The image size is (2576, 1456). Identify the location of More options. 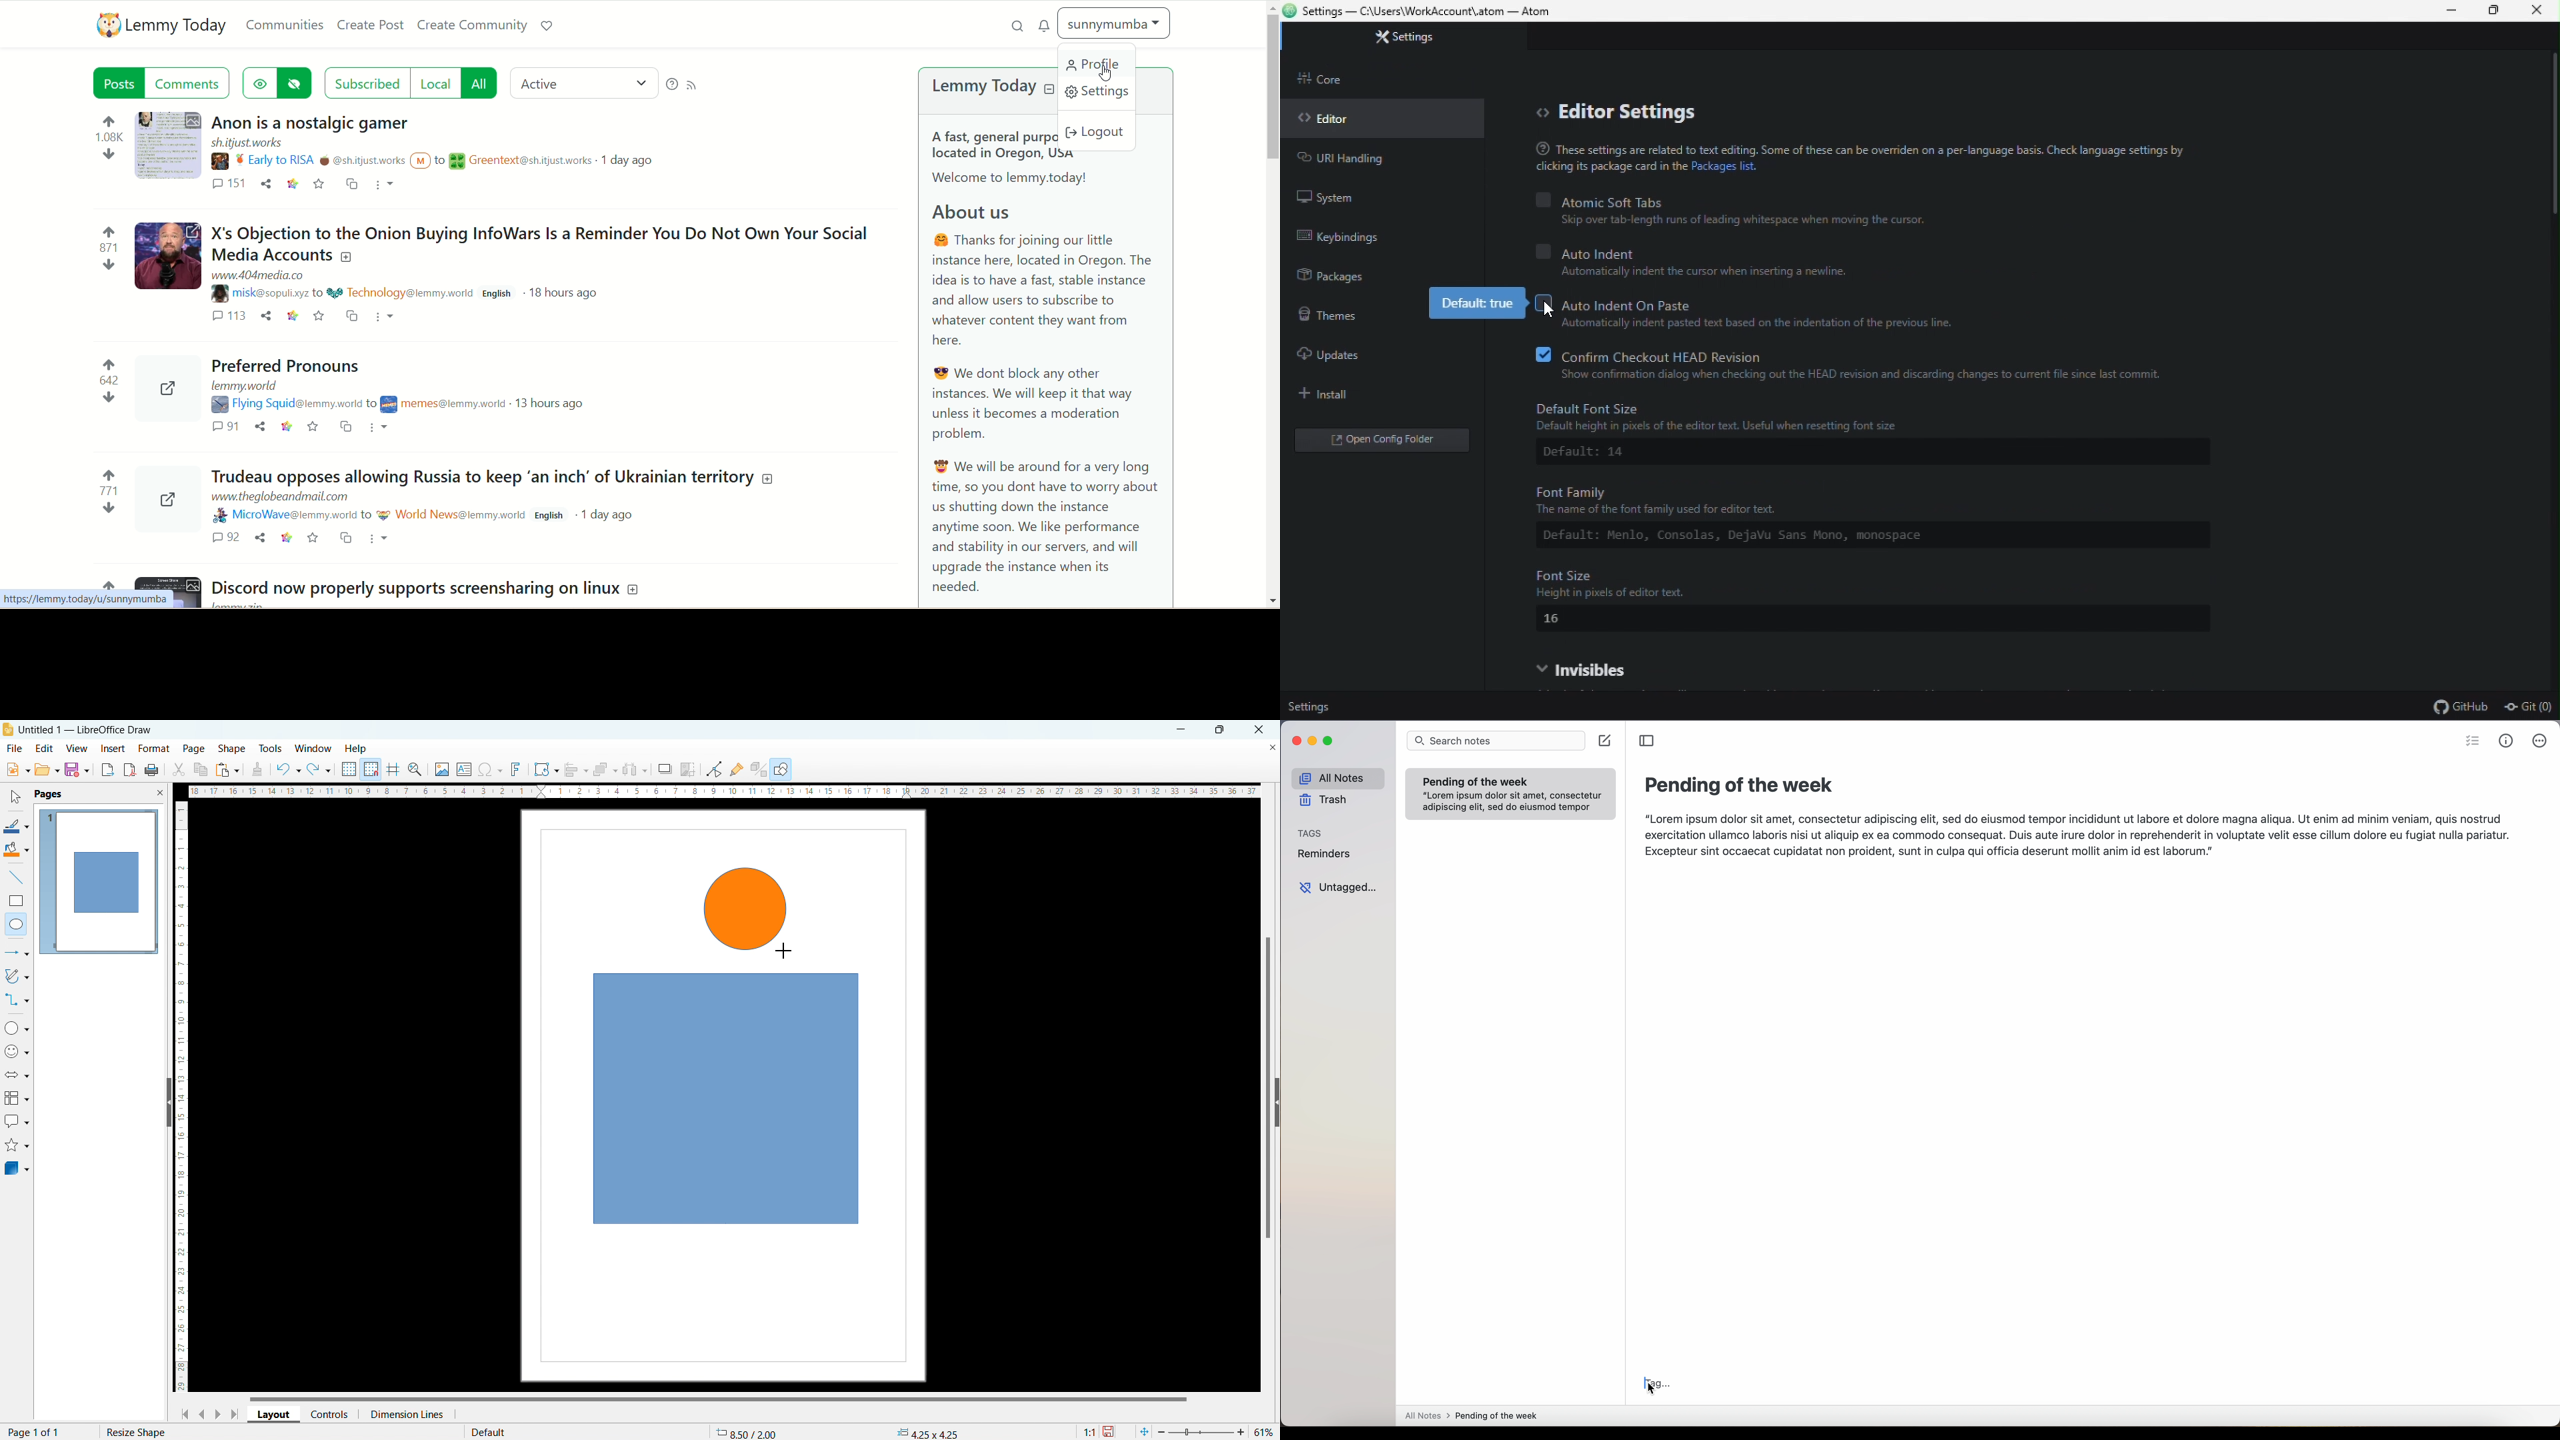
(389, 317).